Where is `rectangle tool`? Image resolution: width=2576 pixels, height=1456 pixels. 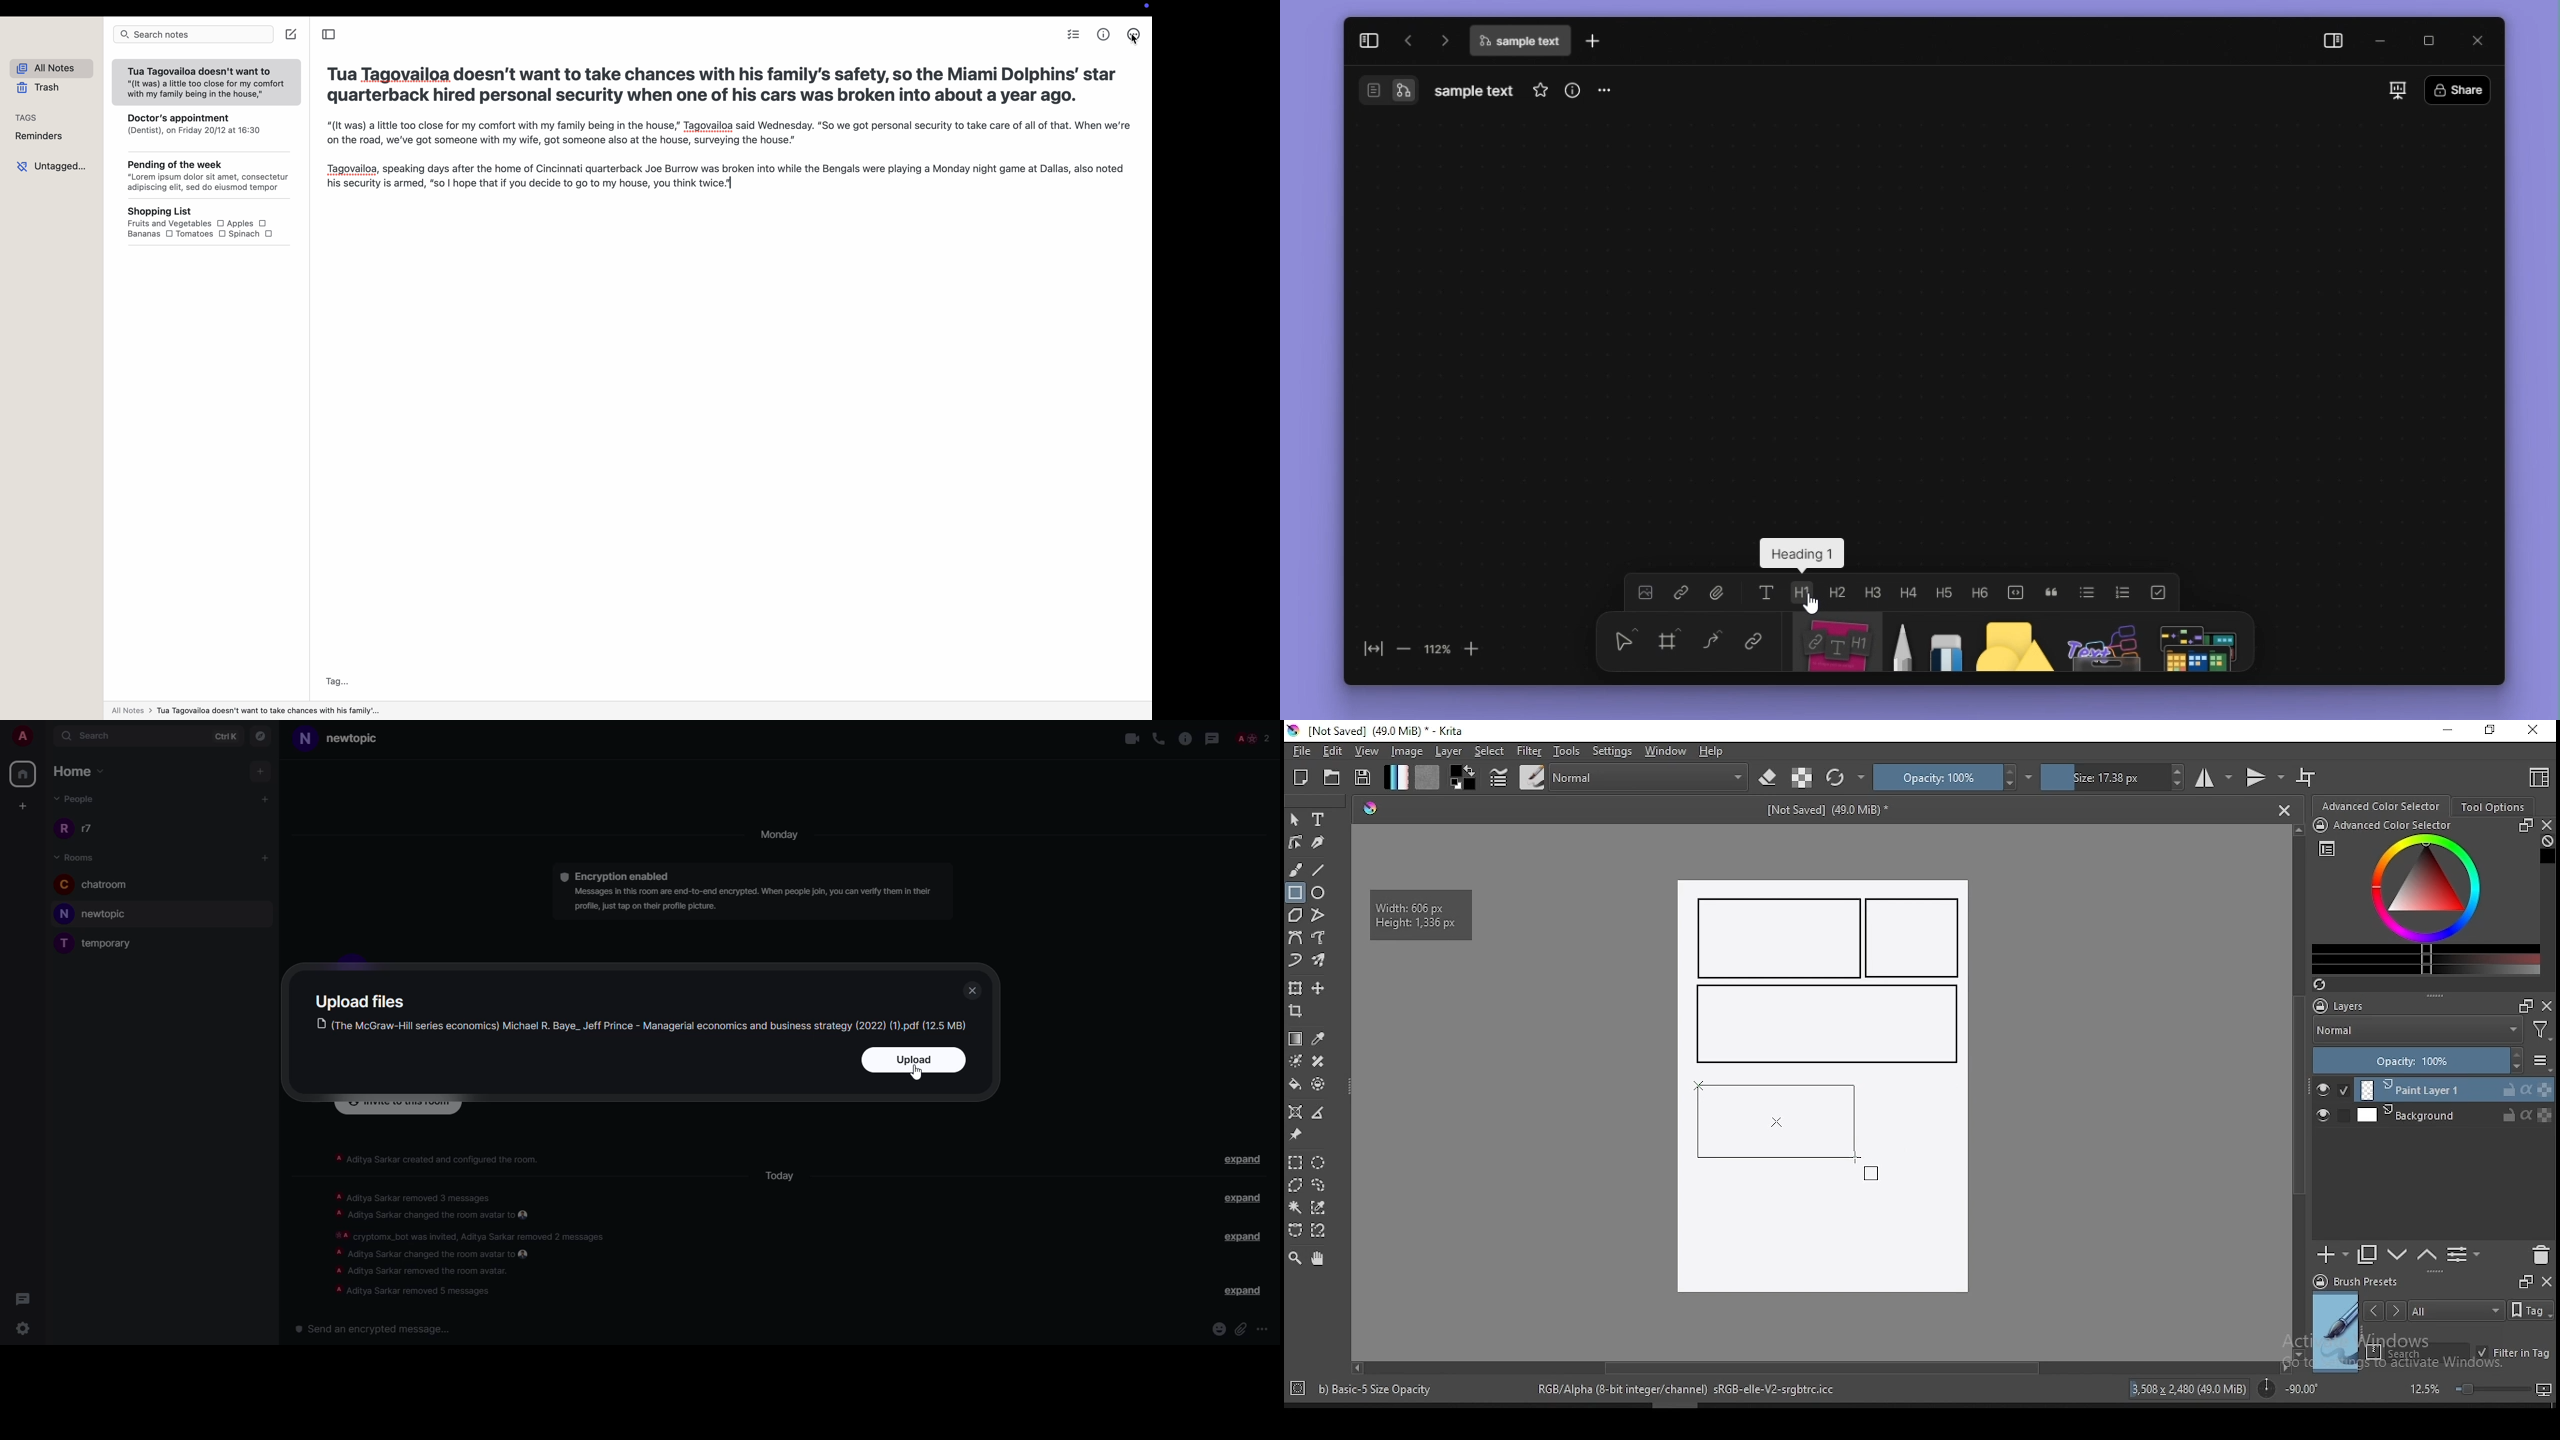 rectangle tool is located at coordinates (1295, 893).